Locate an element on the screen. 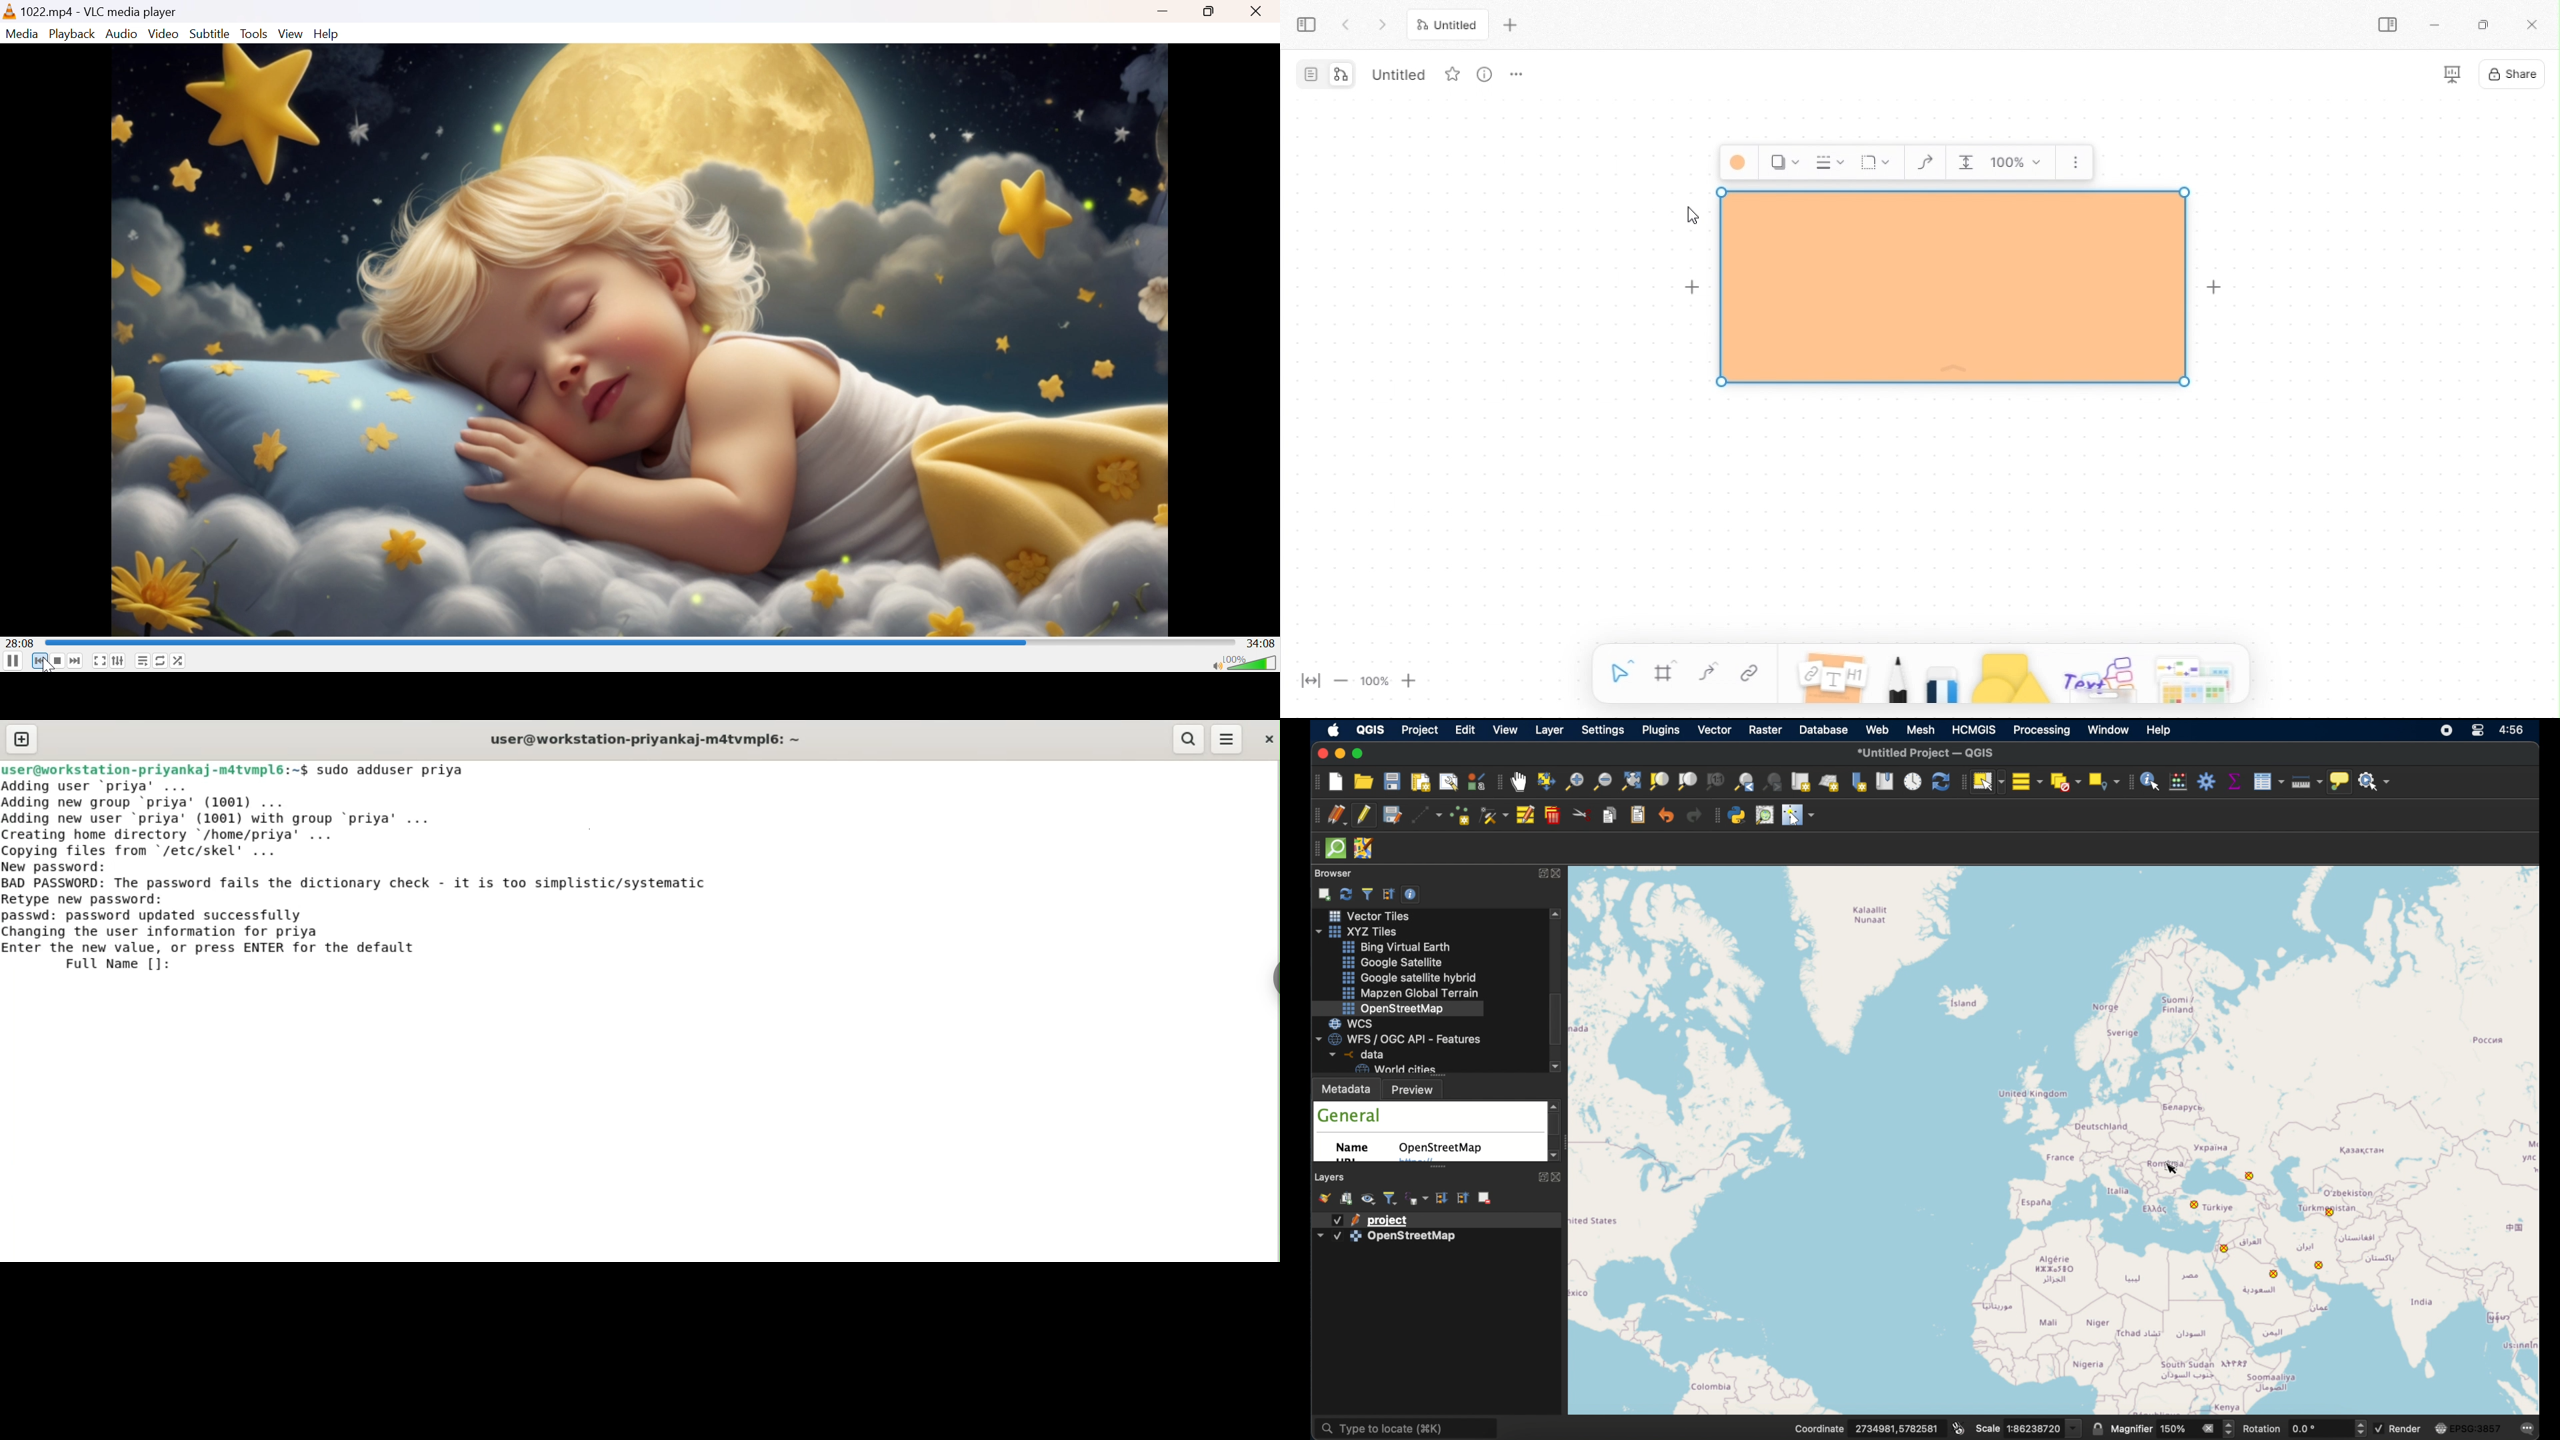  new tab is located at coordinates (1510, 24).